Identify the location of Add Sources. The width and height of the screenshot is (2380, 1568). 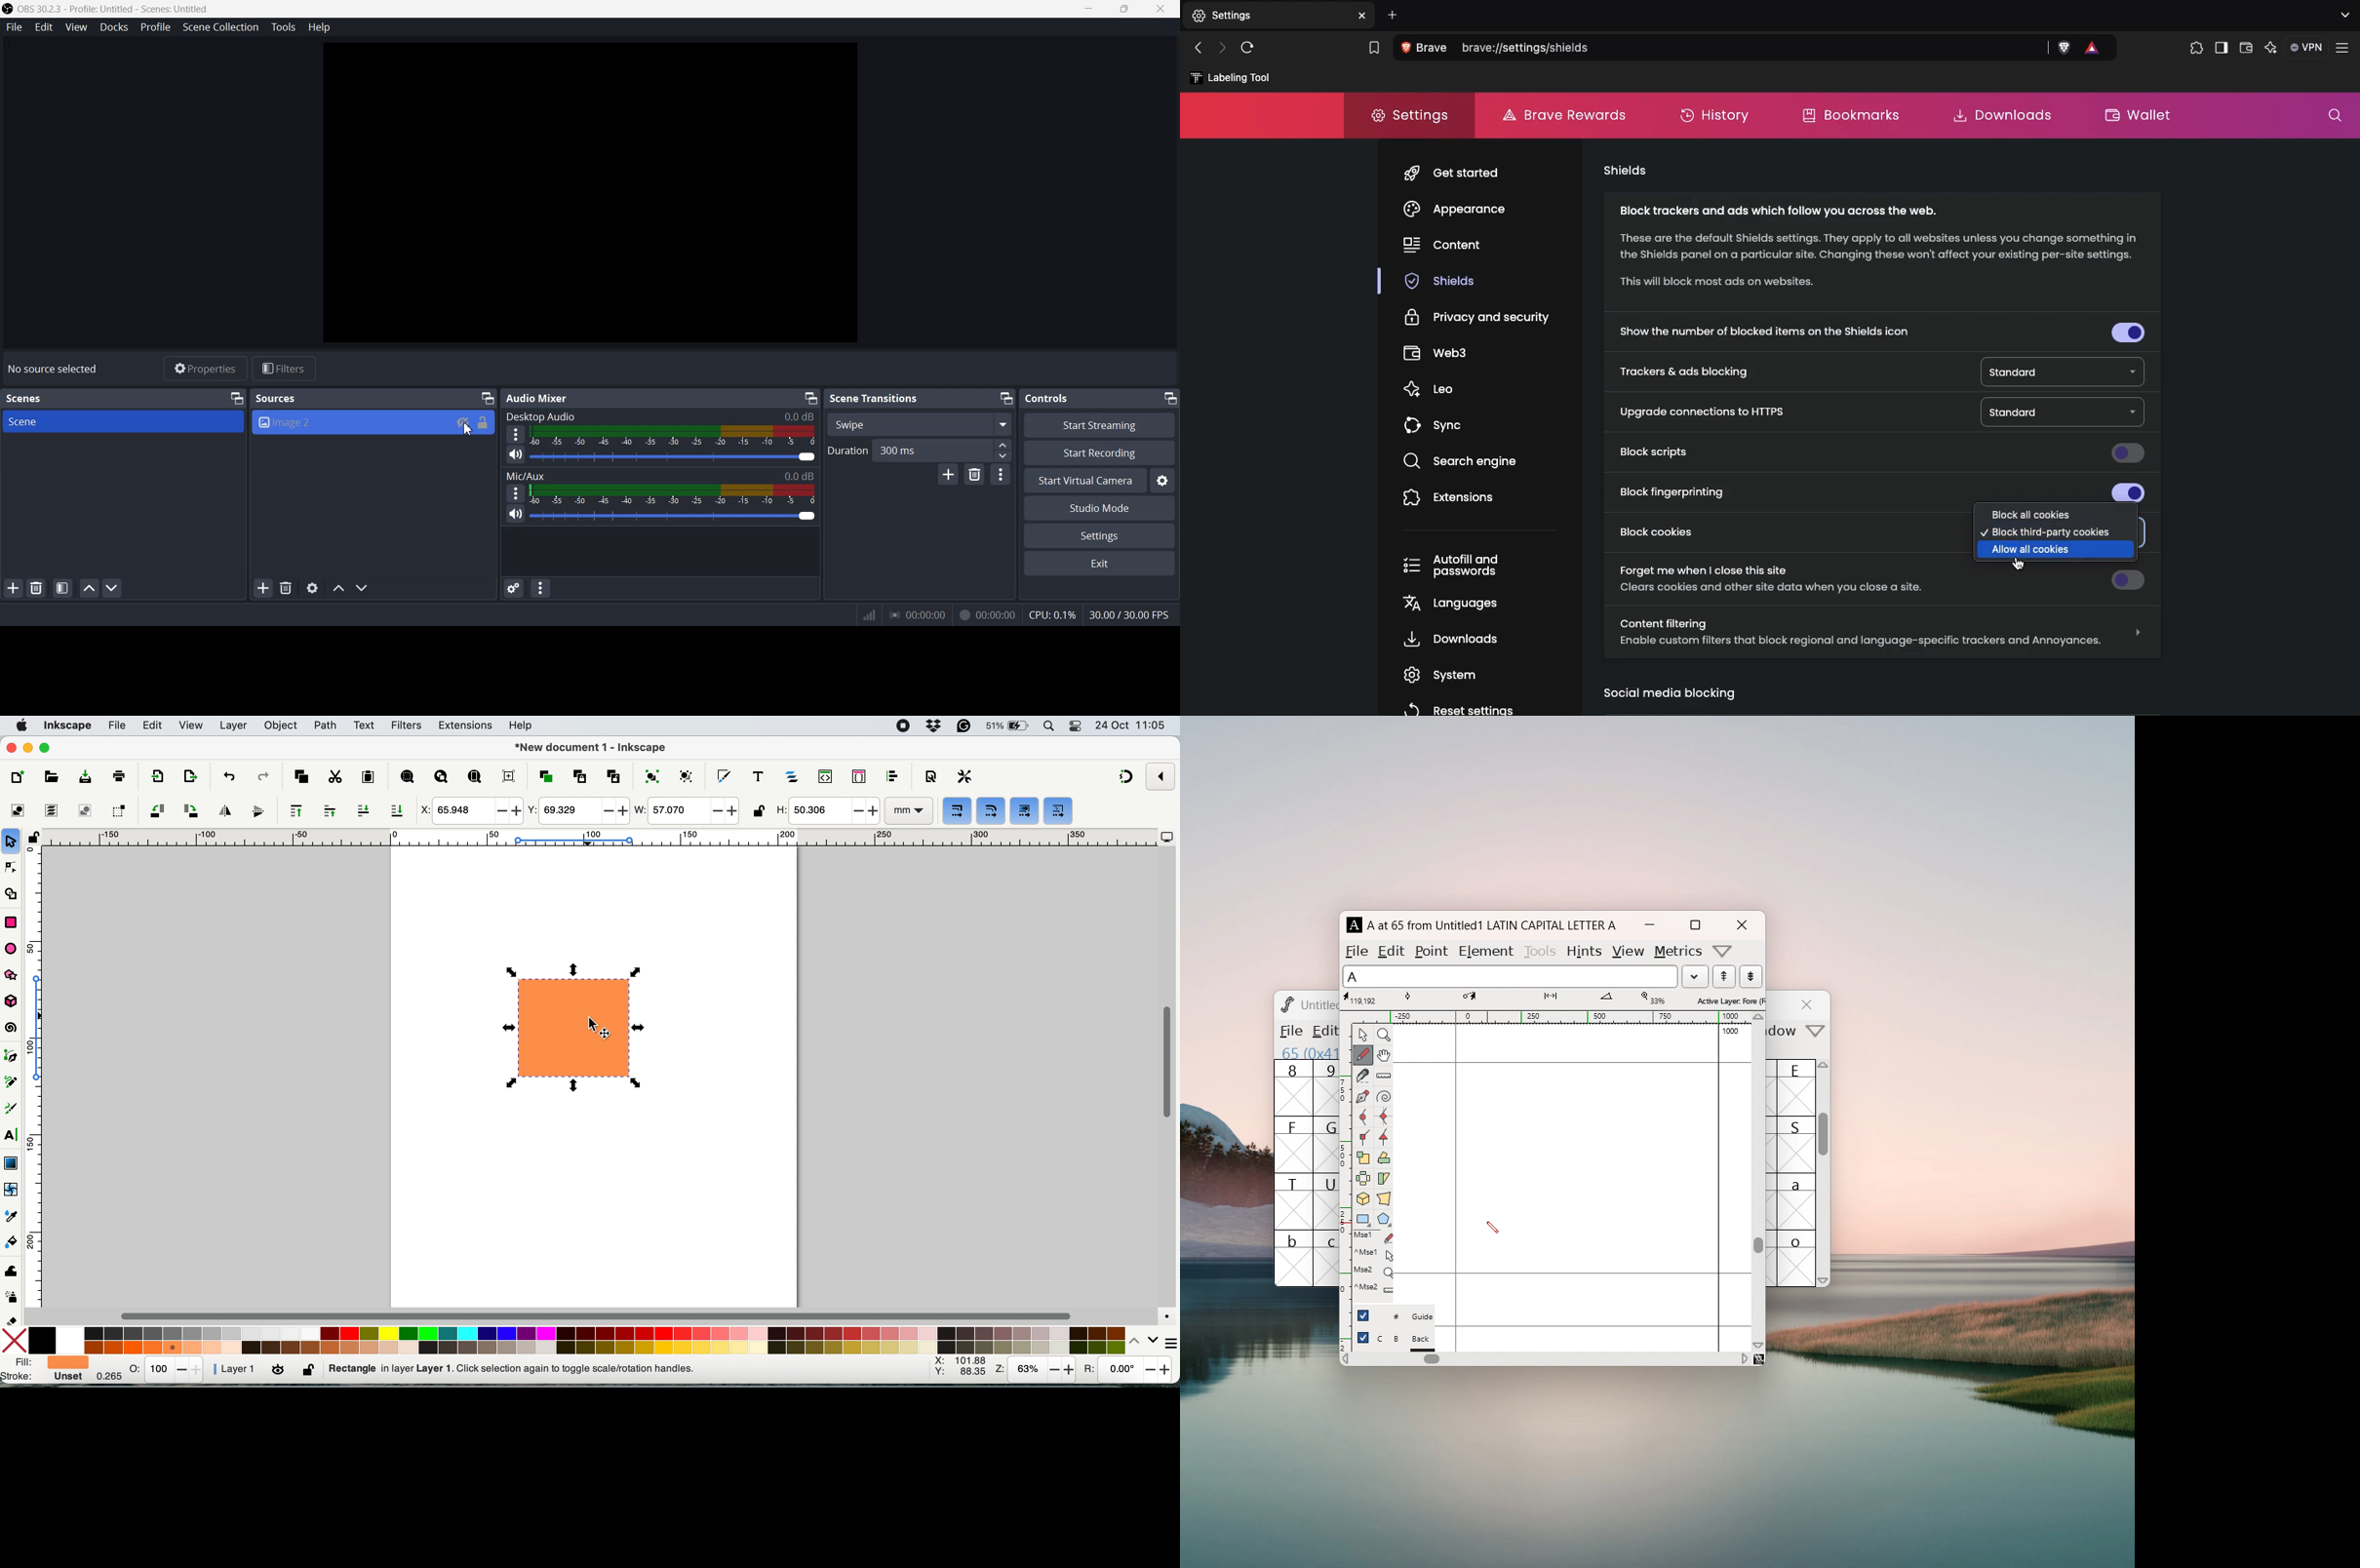
(264, 589).